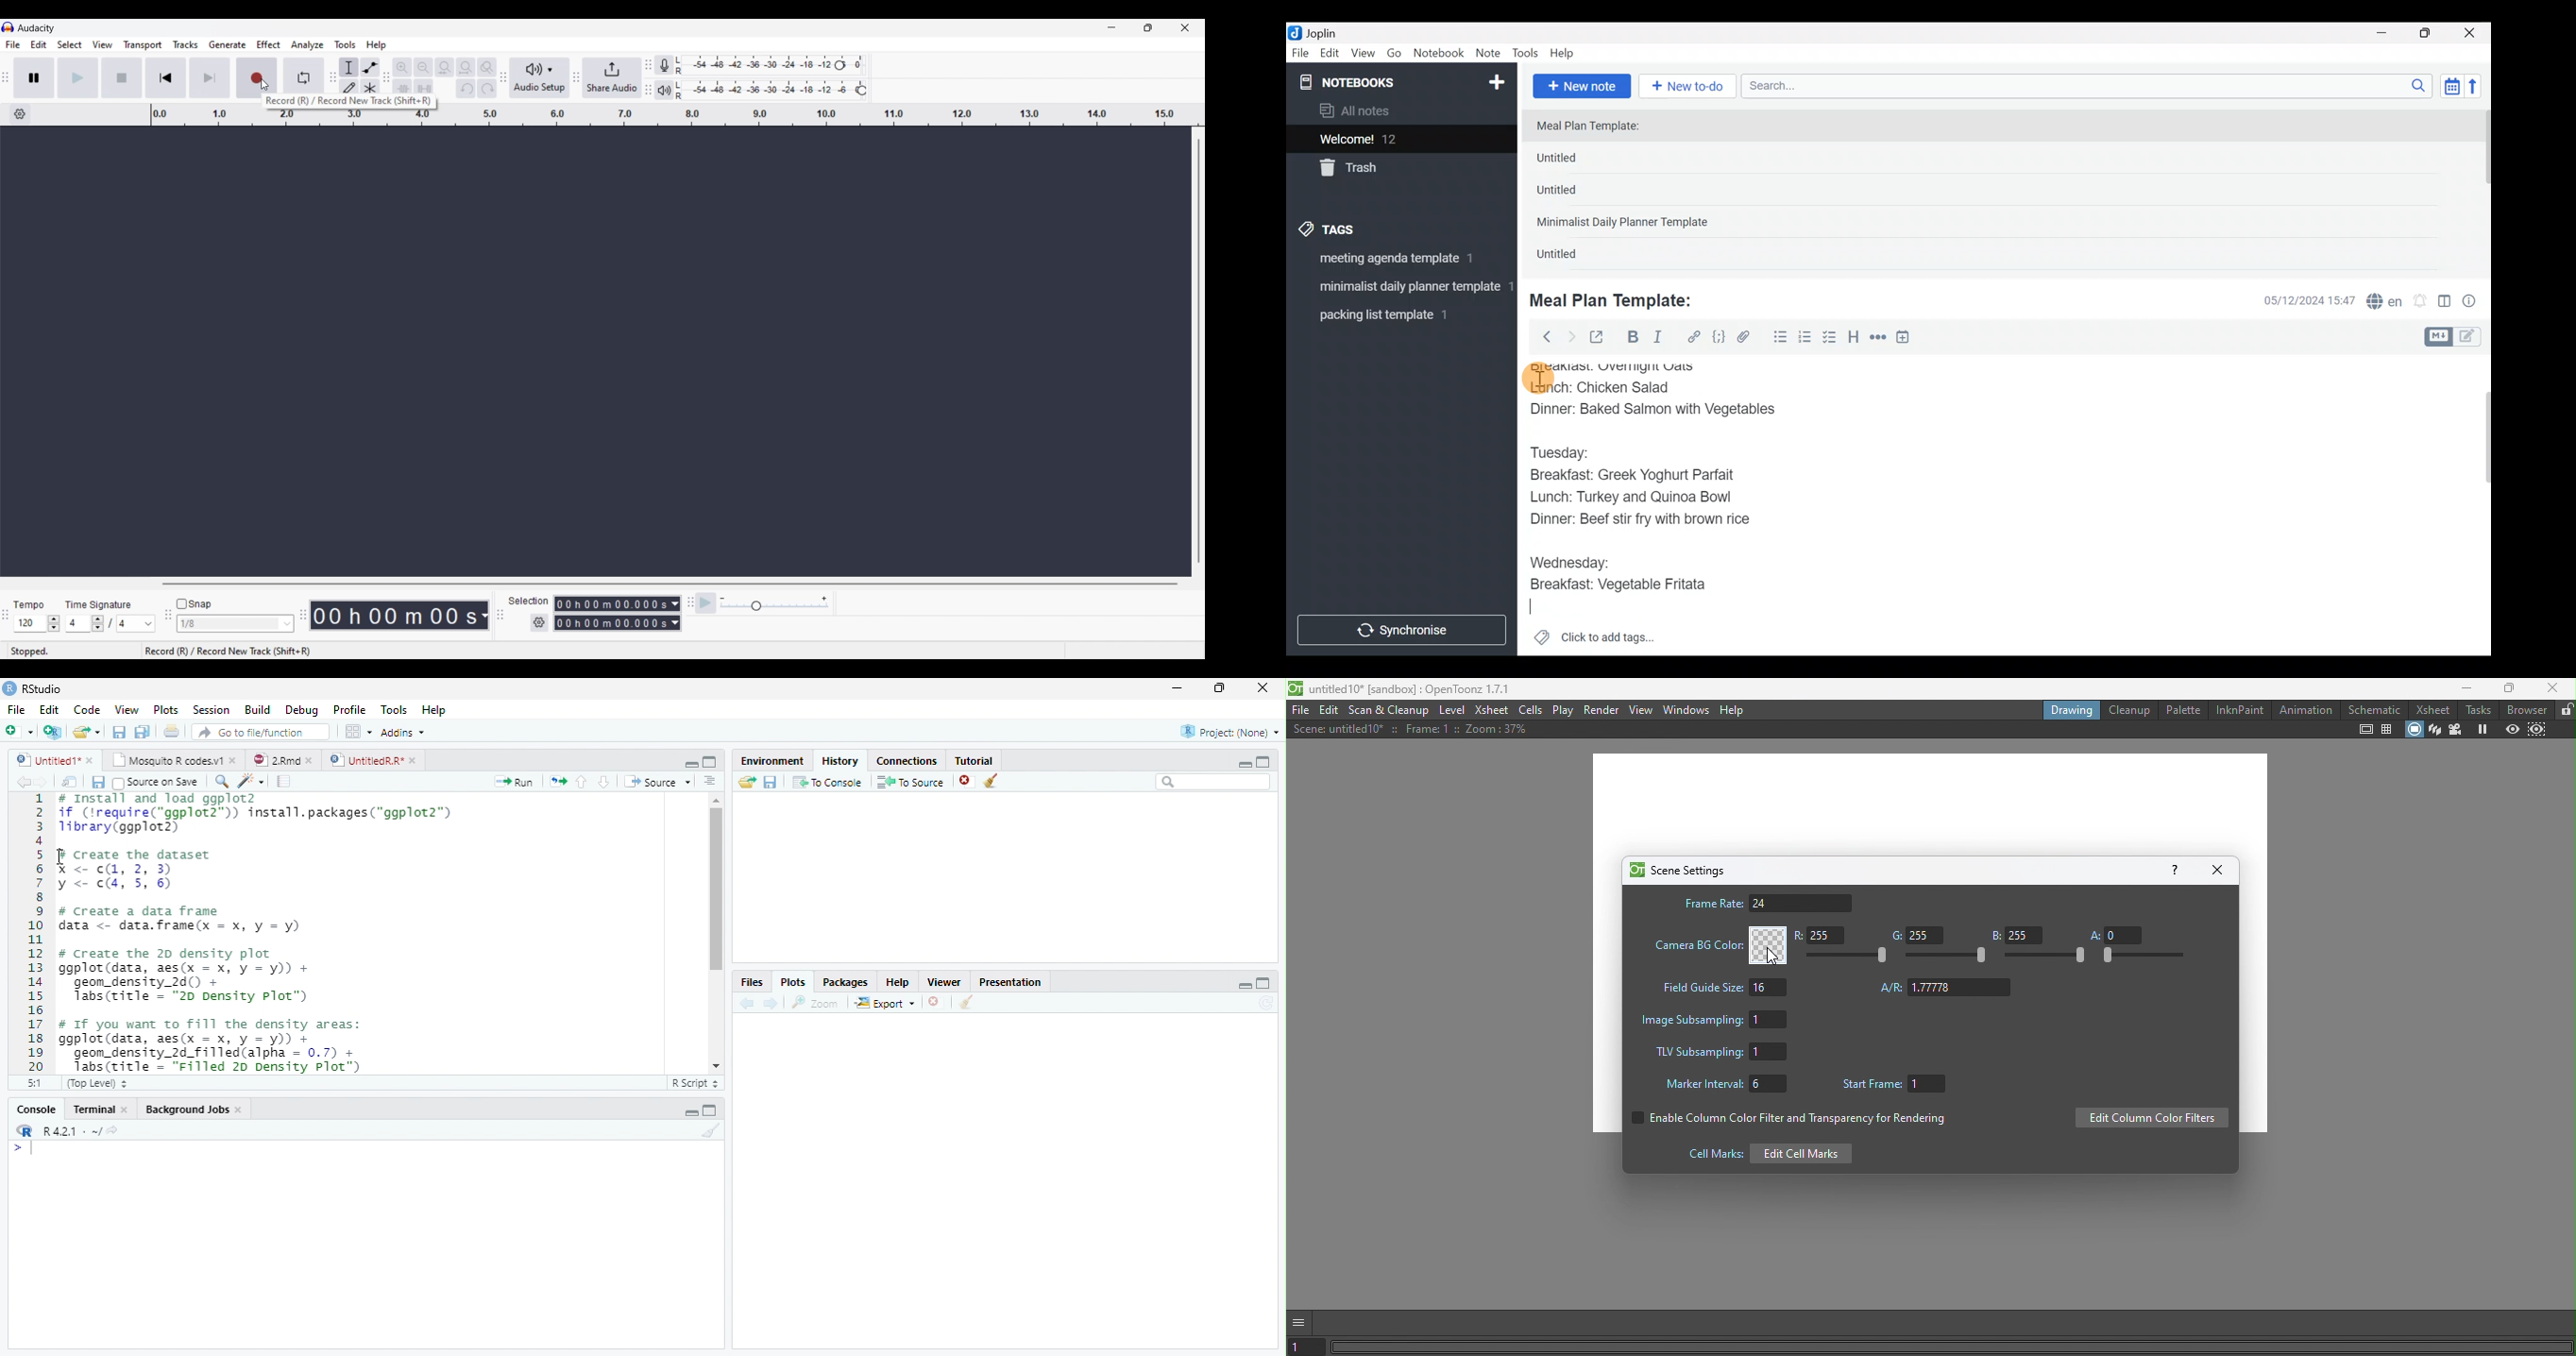 This screenshot has height=1372, width=2576. I want to click on Play, so click(1564, 710).